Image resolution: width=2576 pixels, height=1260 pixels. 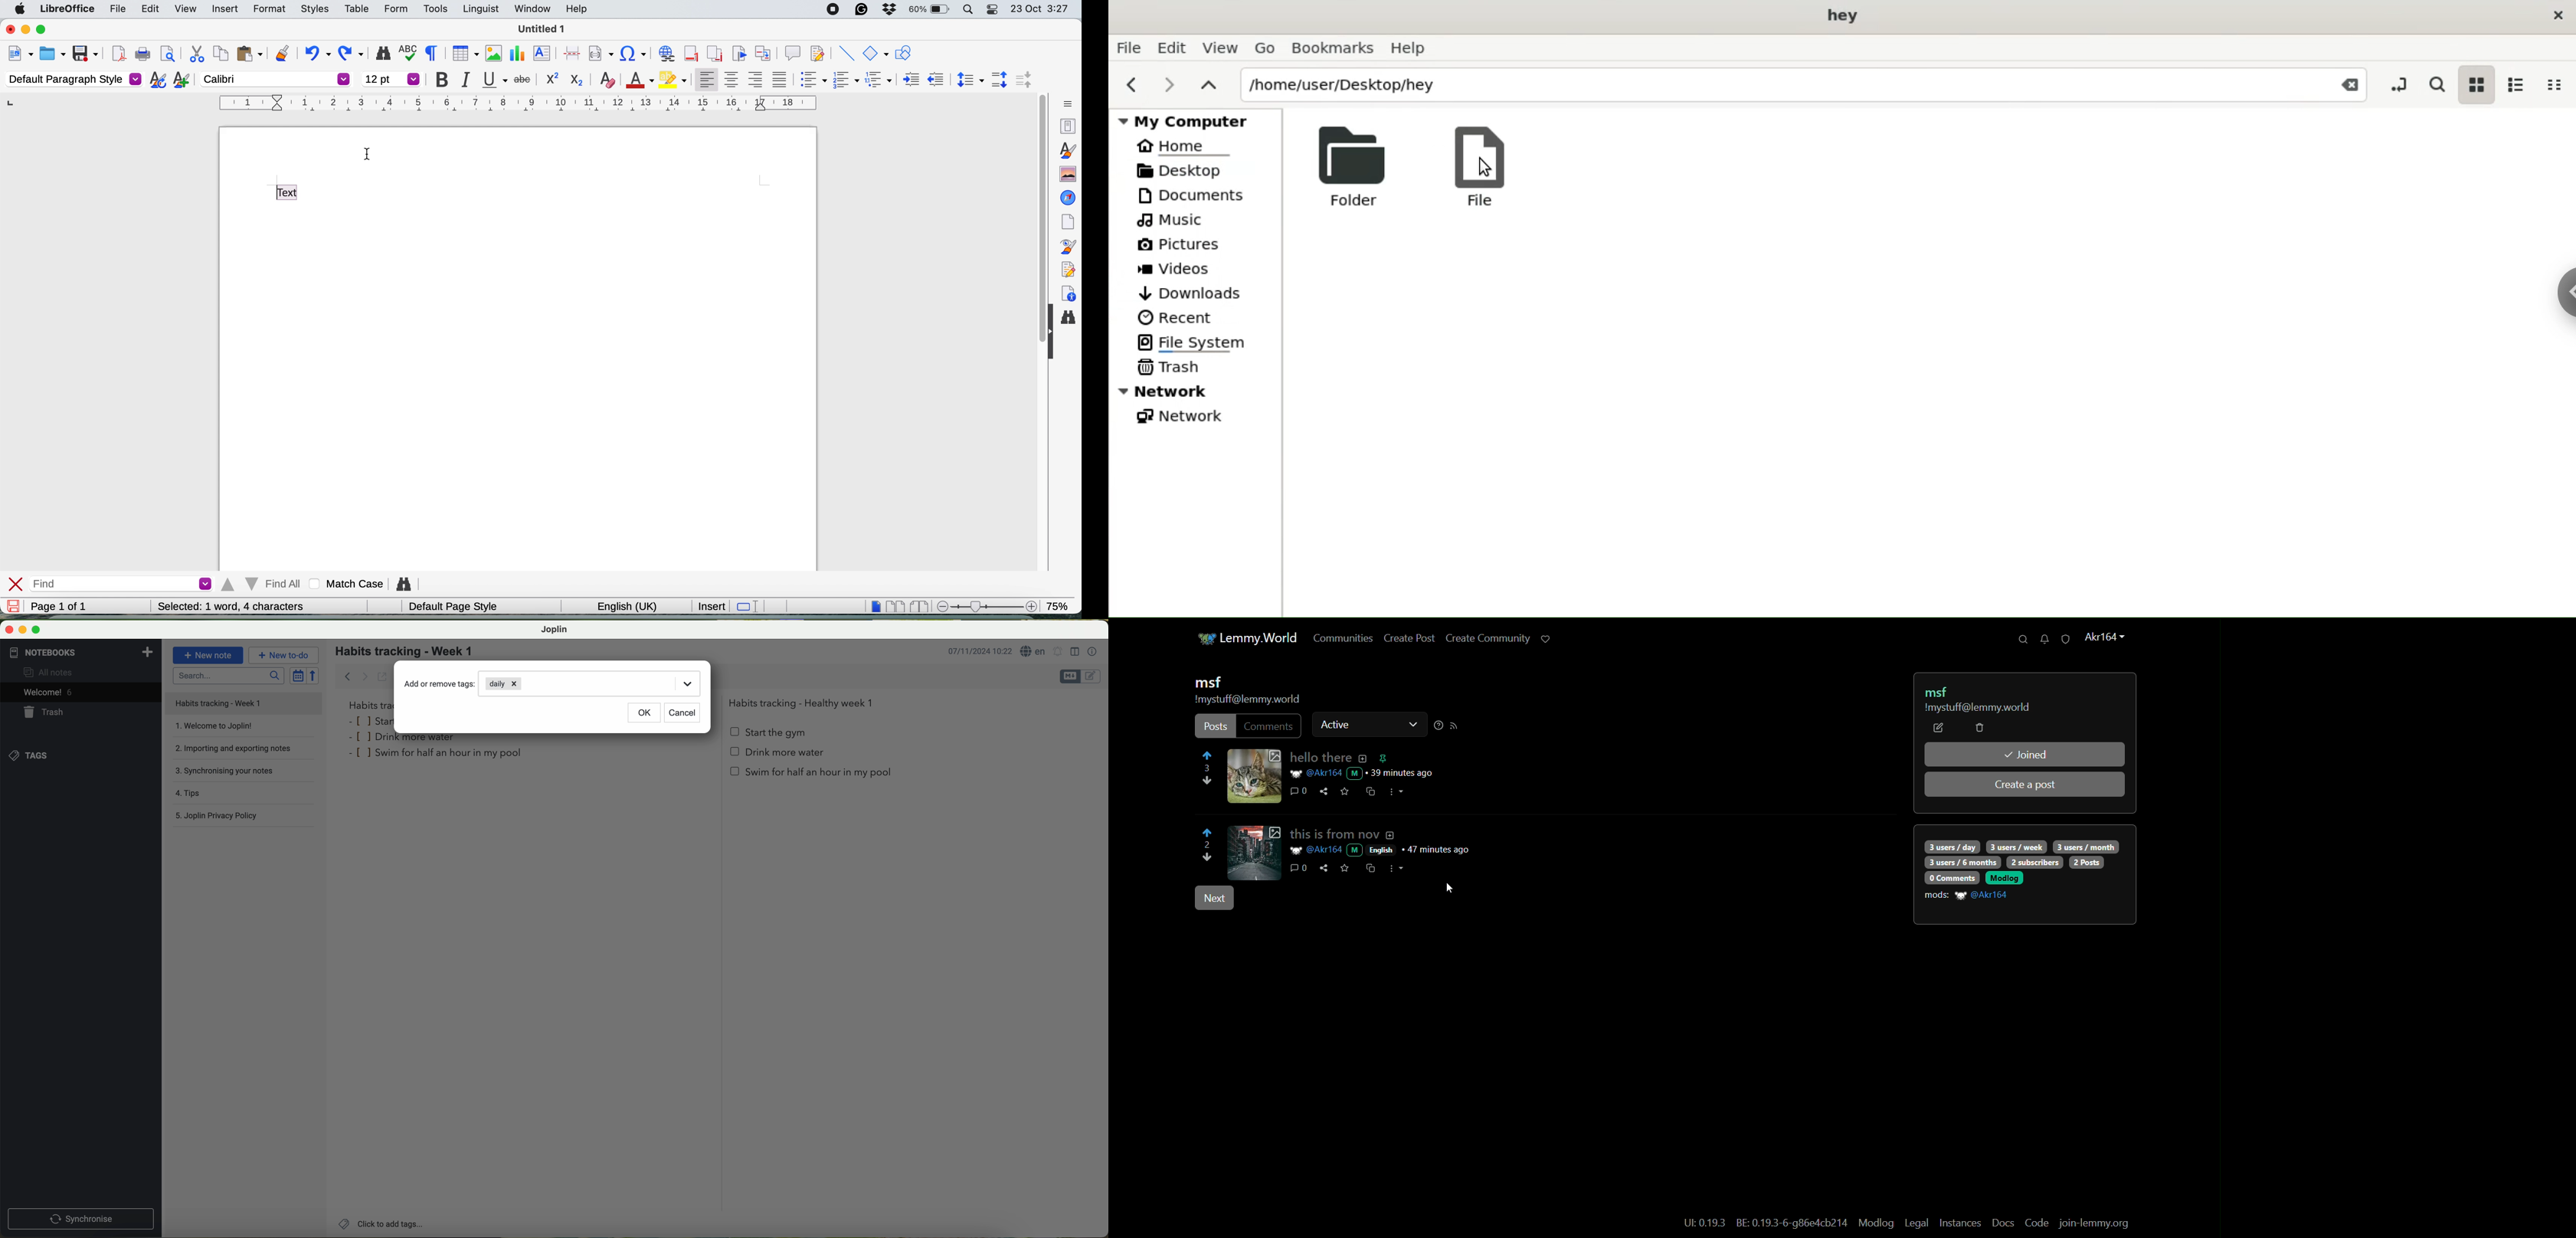 What do you see at coordinates (391, 79) in the screenshot?
I see `font size` at bounding box center [391, 79].